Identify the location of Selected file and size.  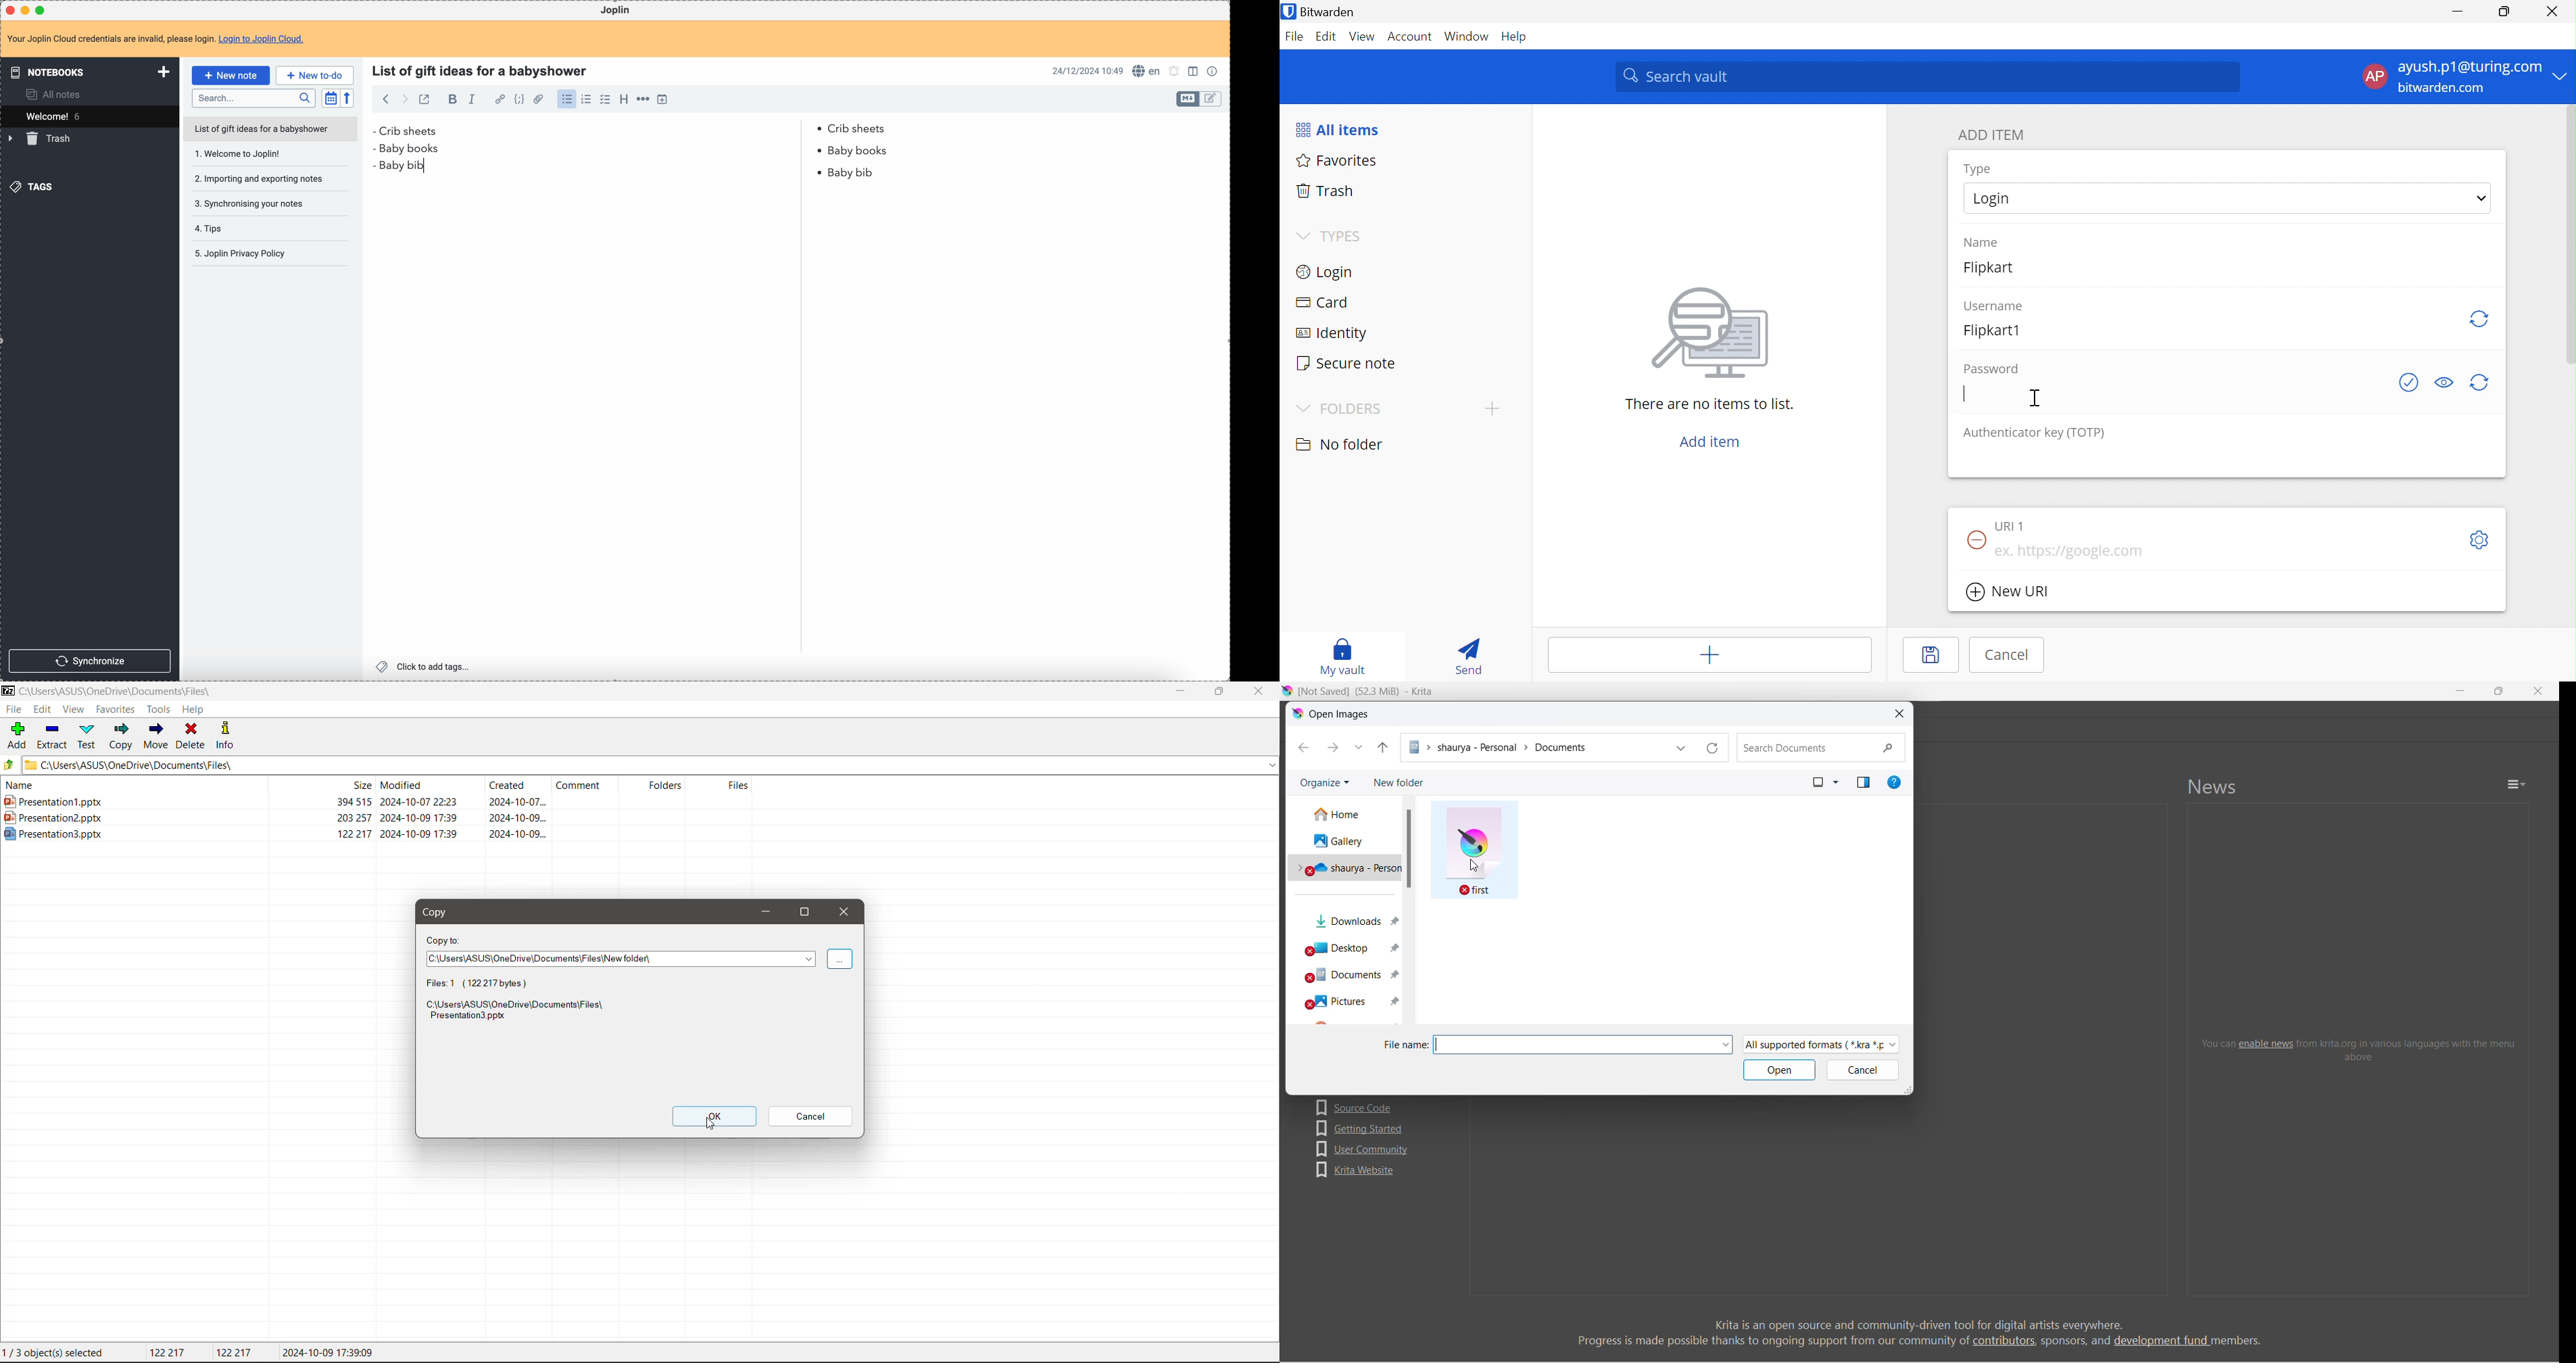
(483, 984).